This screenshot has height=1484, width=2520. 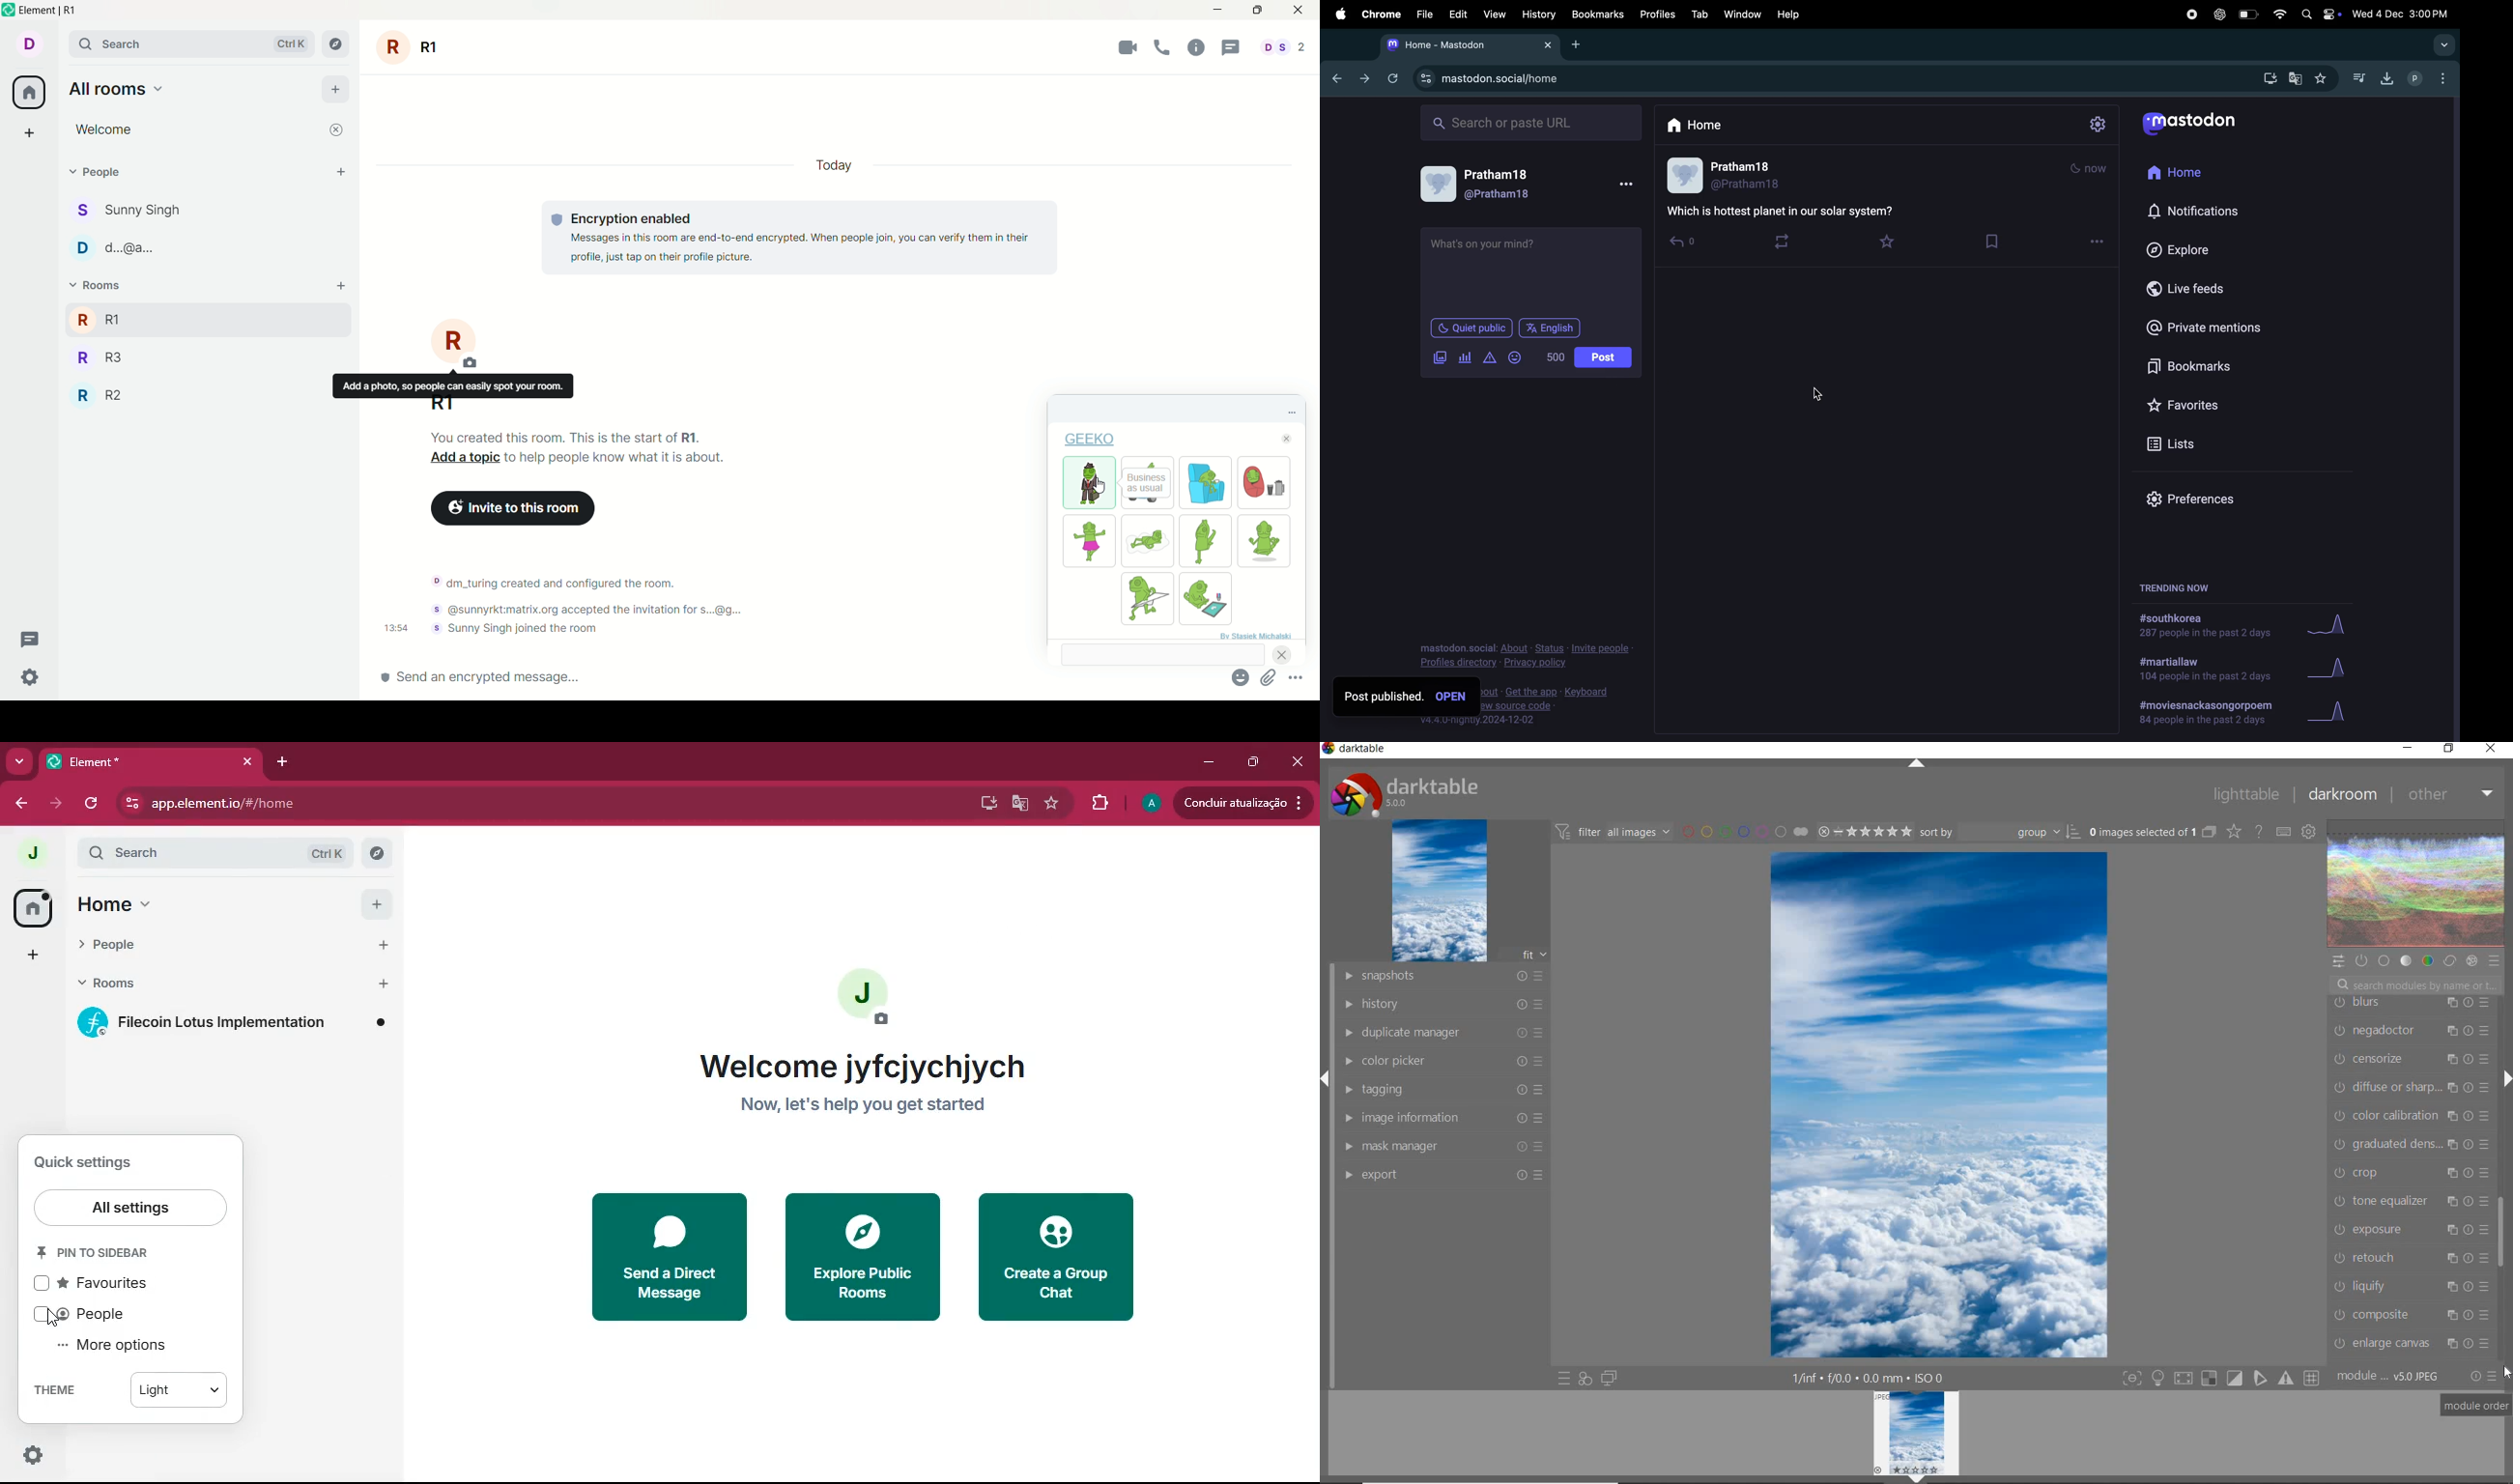 What do you see at coordinates (1744, 831) in the screenshot?
I see `FILTER BY IMAGE COLOR LABEL` at bounding box center [1744, 831].